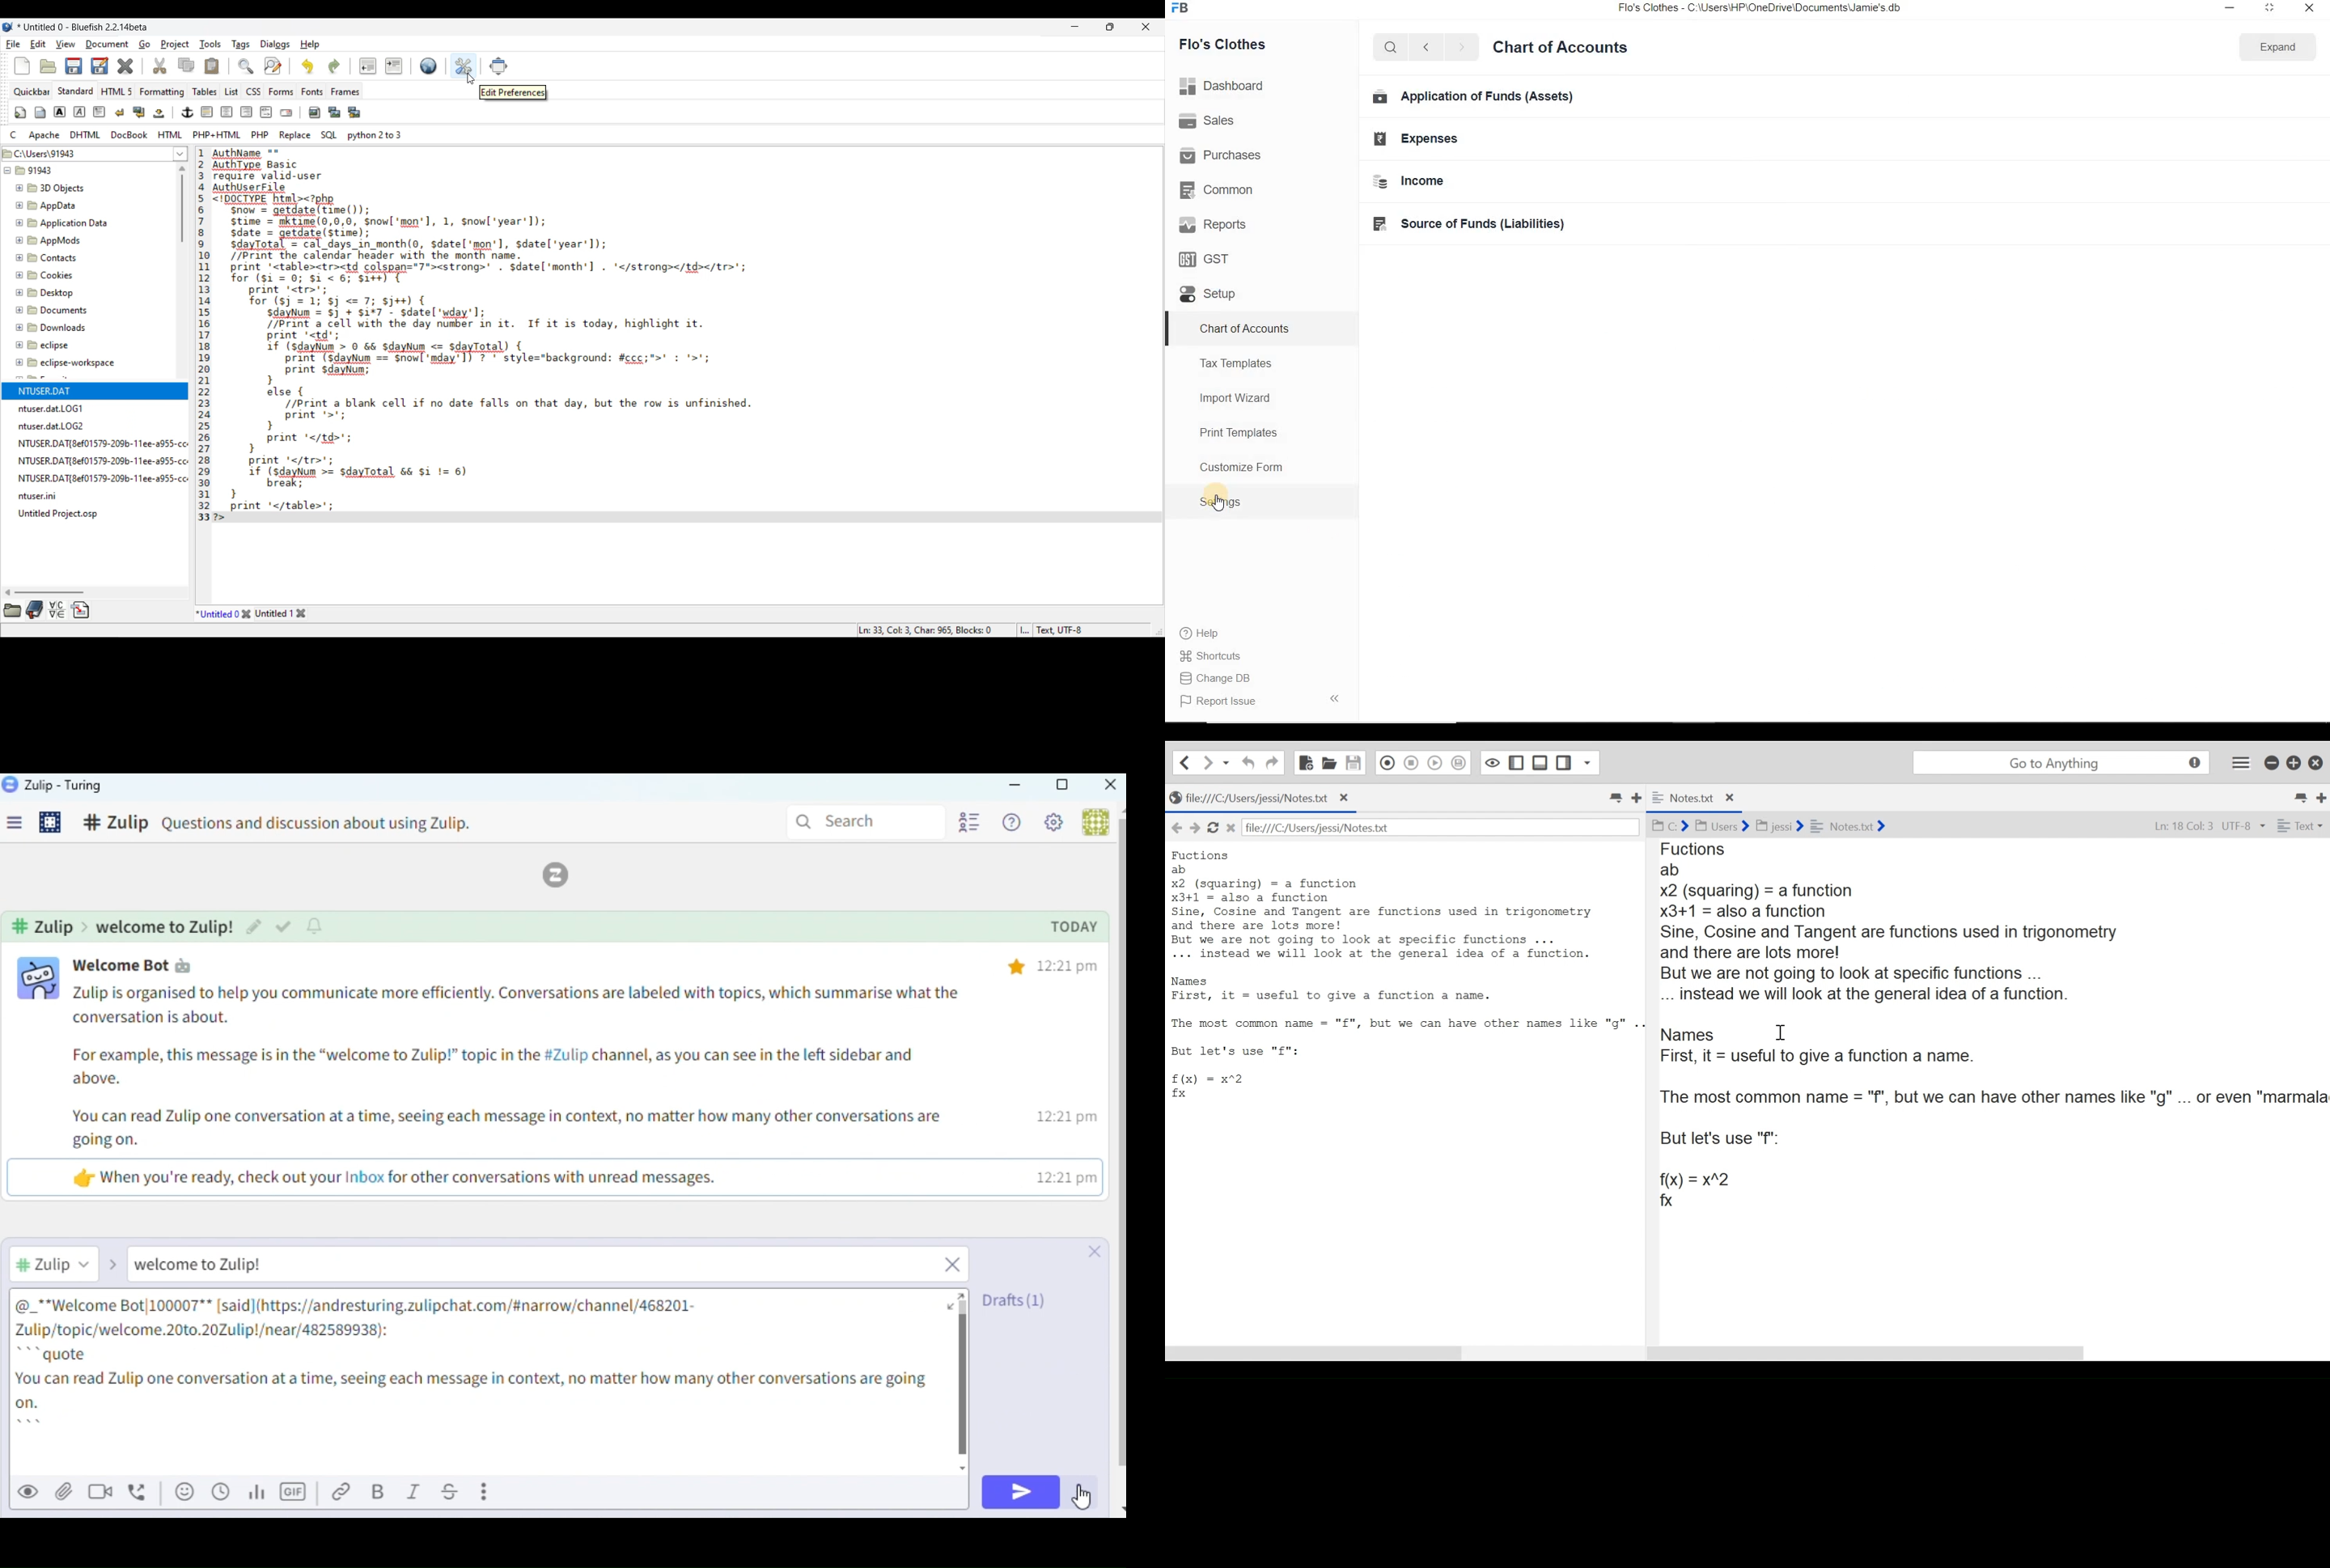 The image size is (2352, 1568). Describe the element at coordinates (2316, 762) in the screenshot. I see `close` at that location.